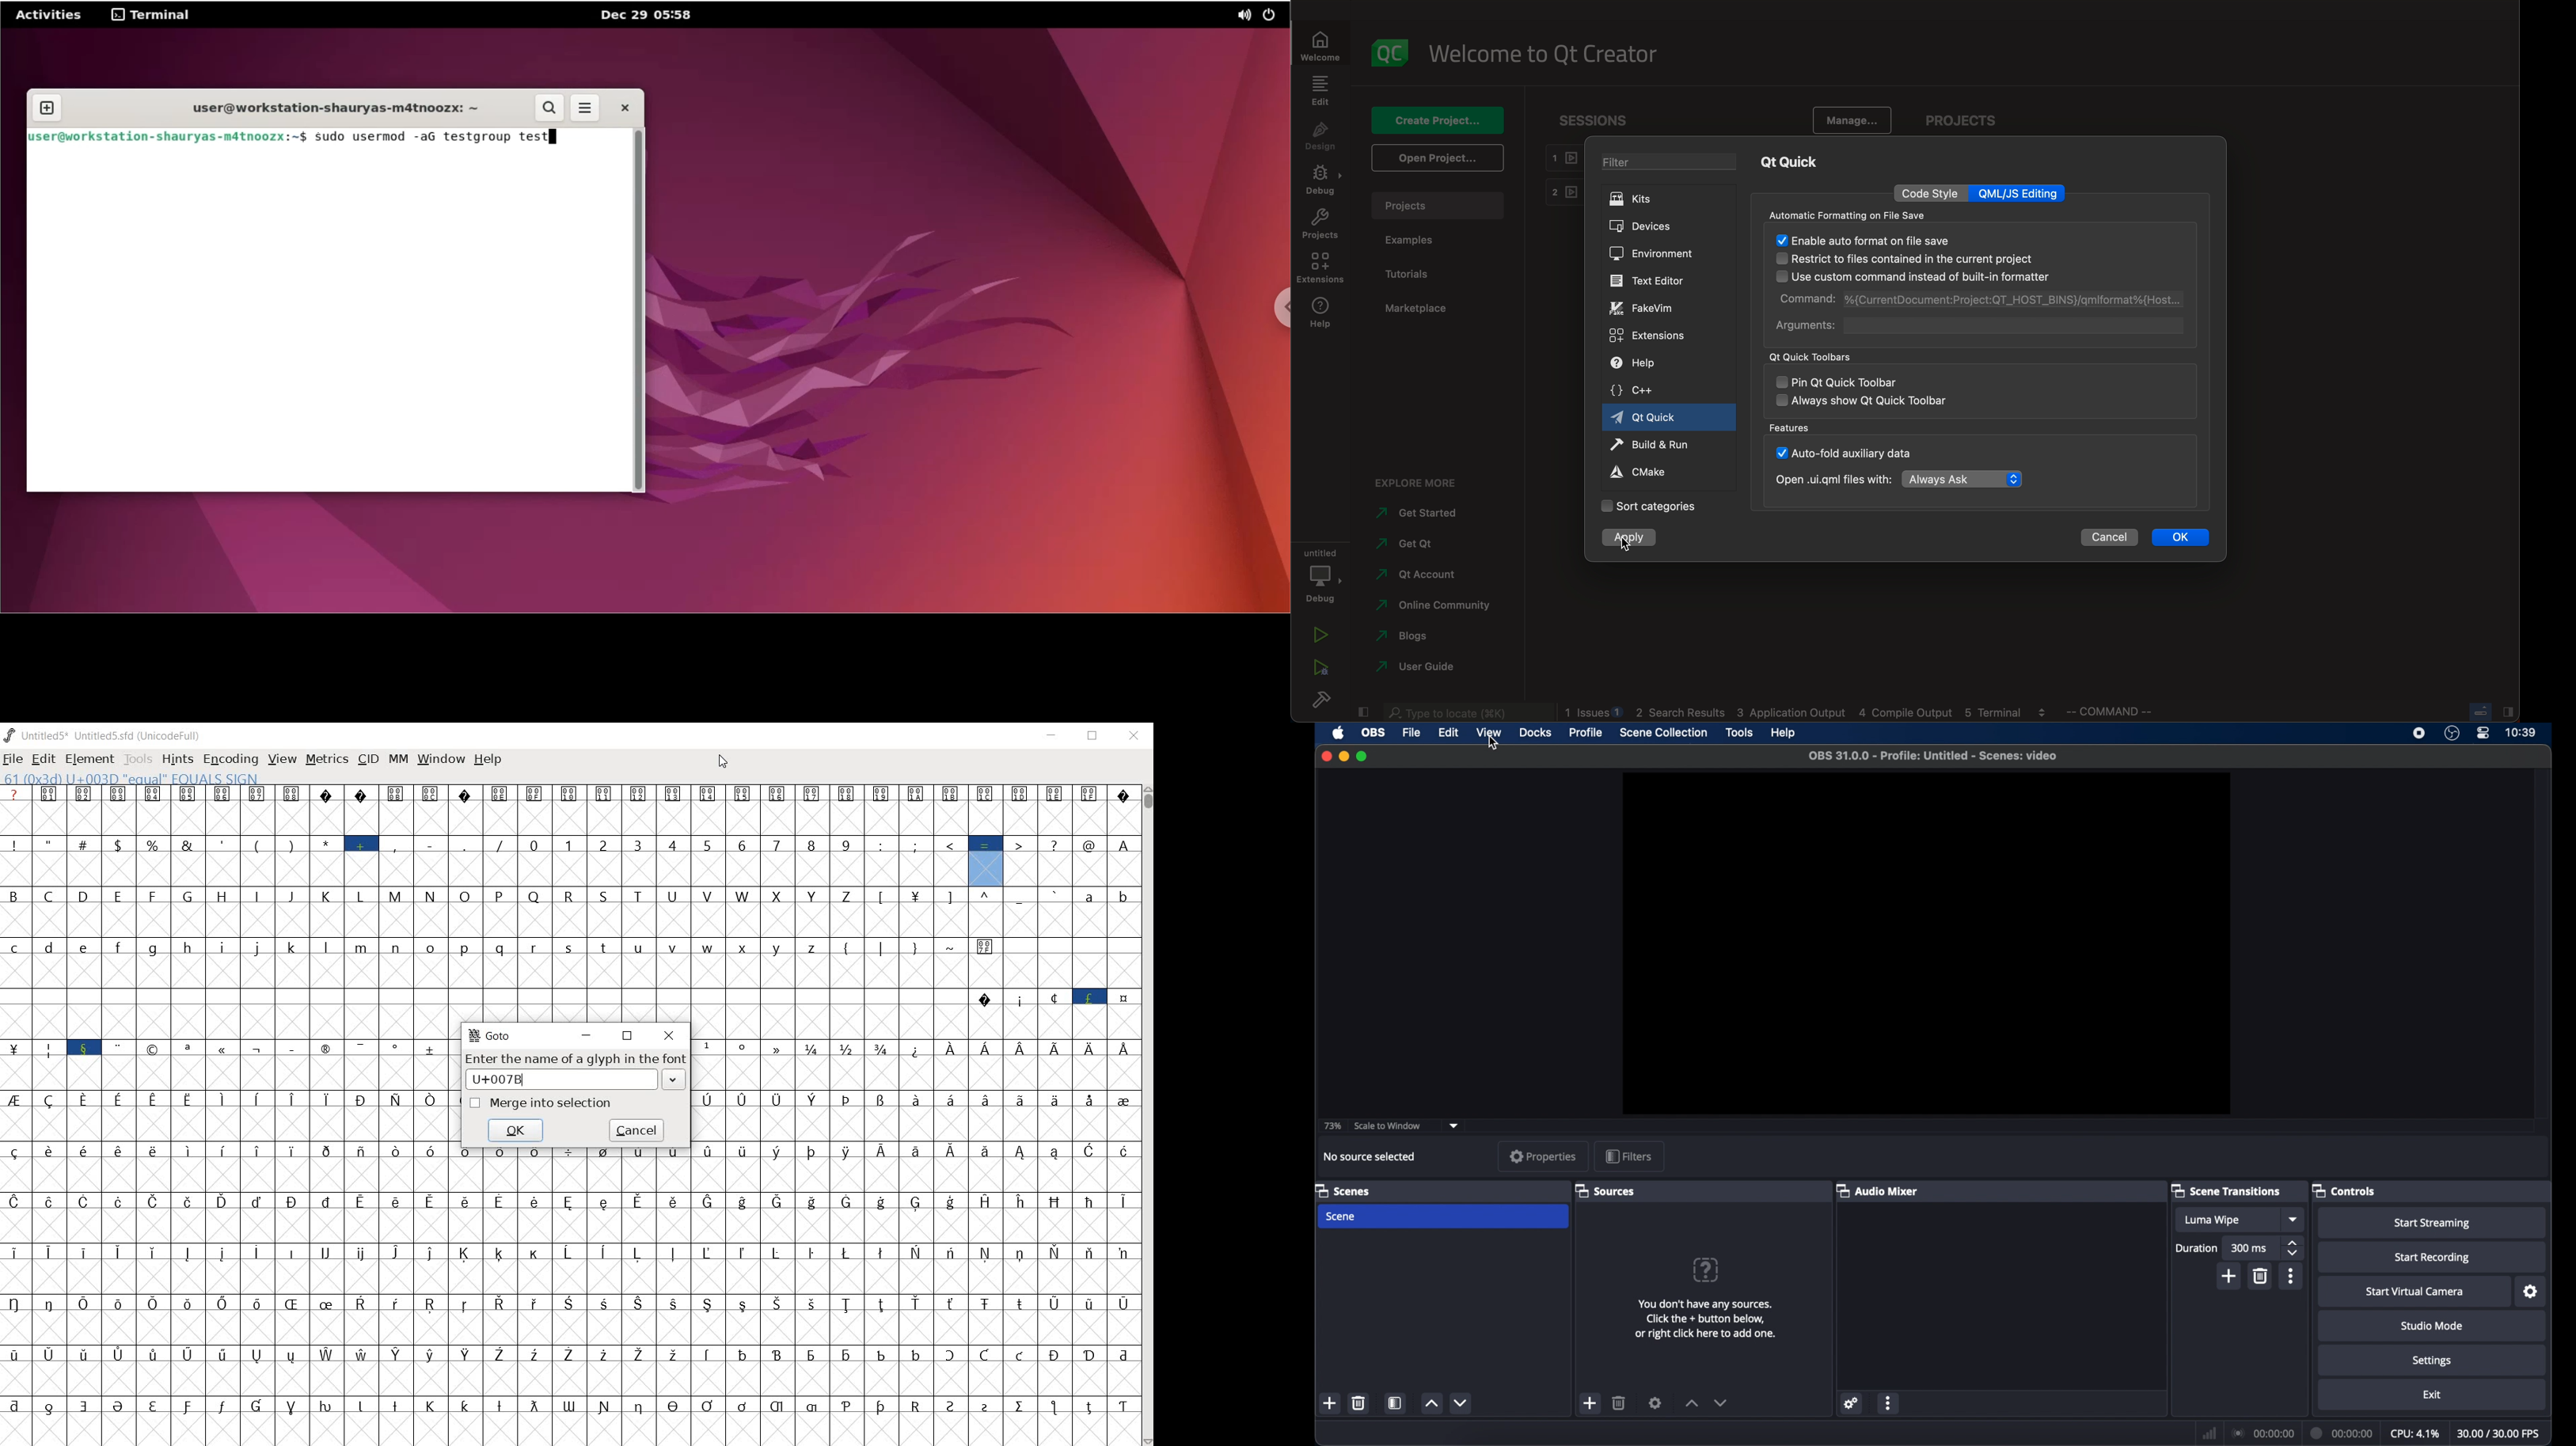 The height and width of the screenshot is (1456, 2576). Describe the element at coordinates (2343, 1433) in the screenshot. I see `00:00:00` at that location.